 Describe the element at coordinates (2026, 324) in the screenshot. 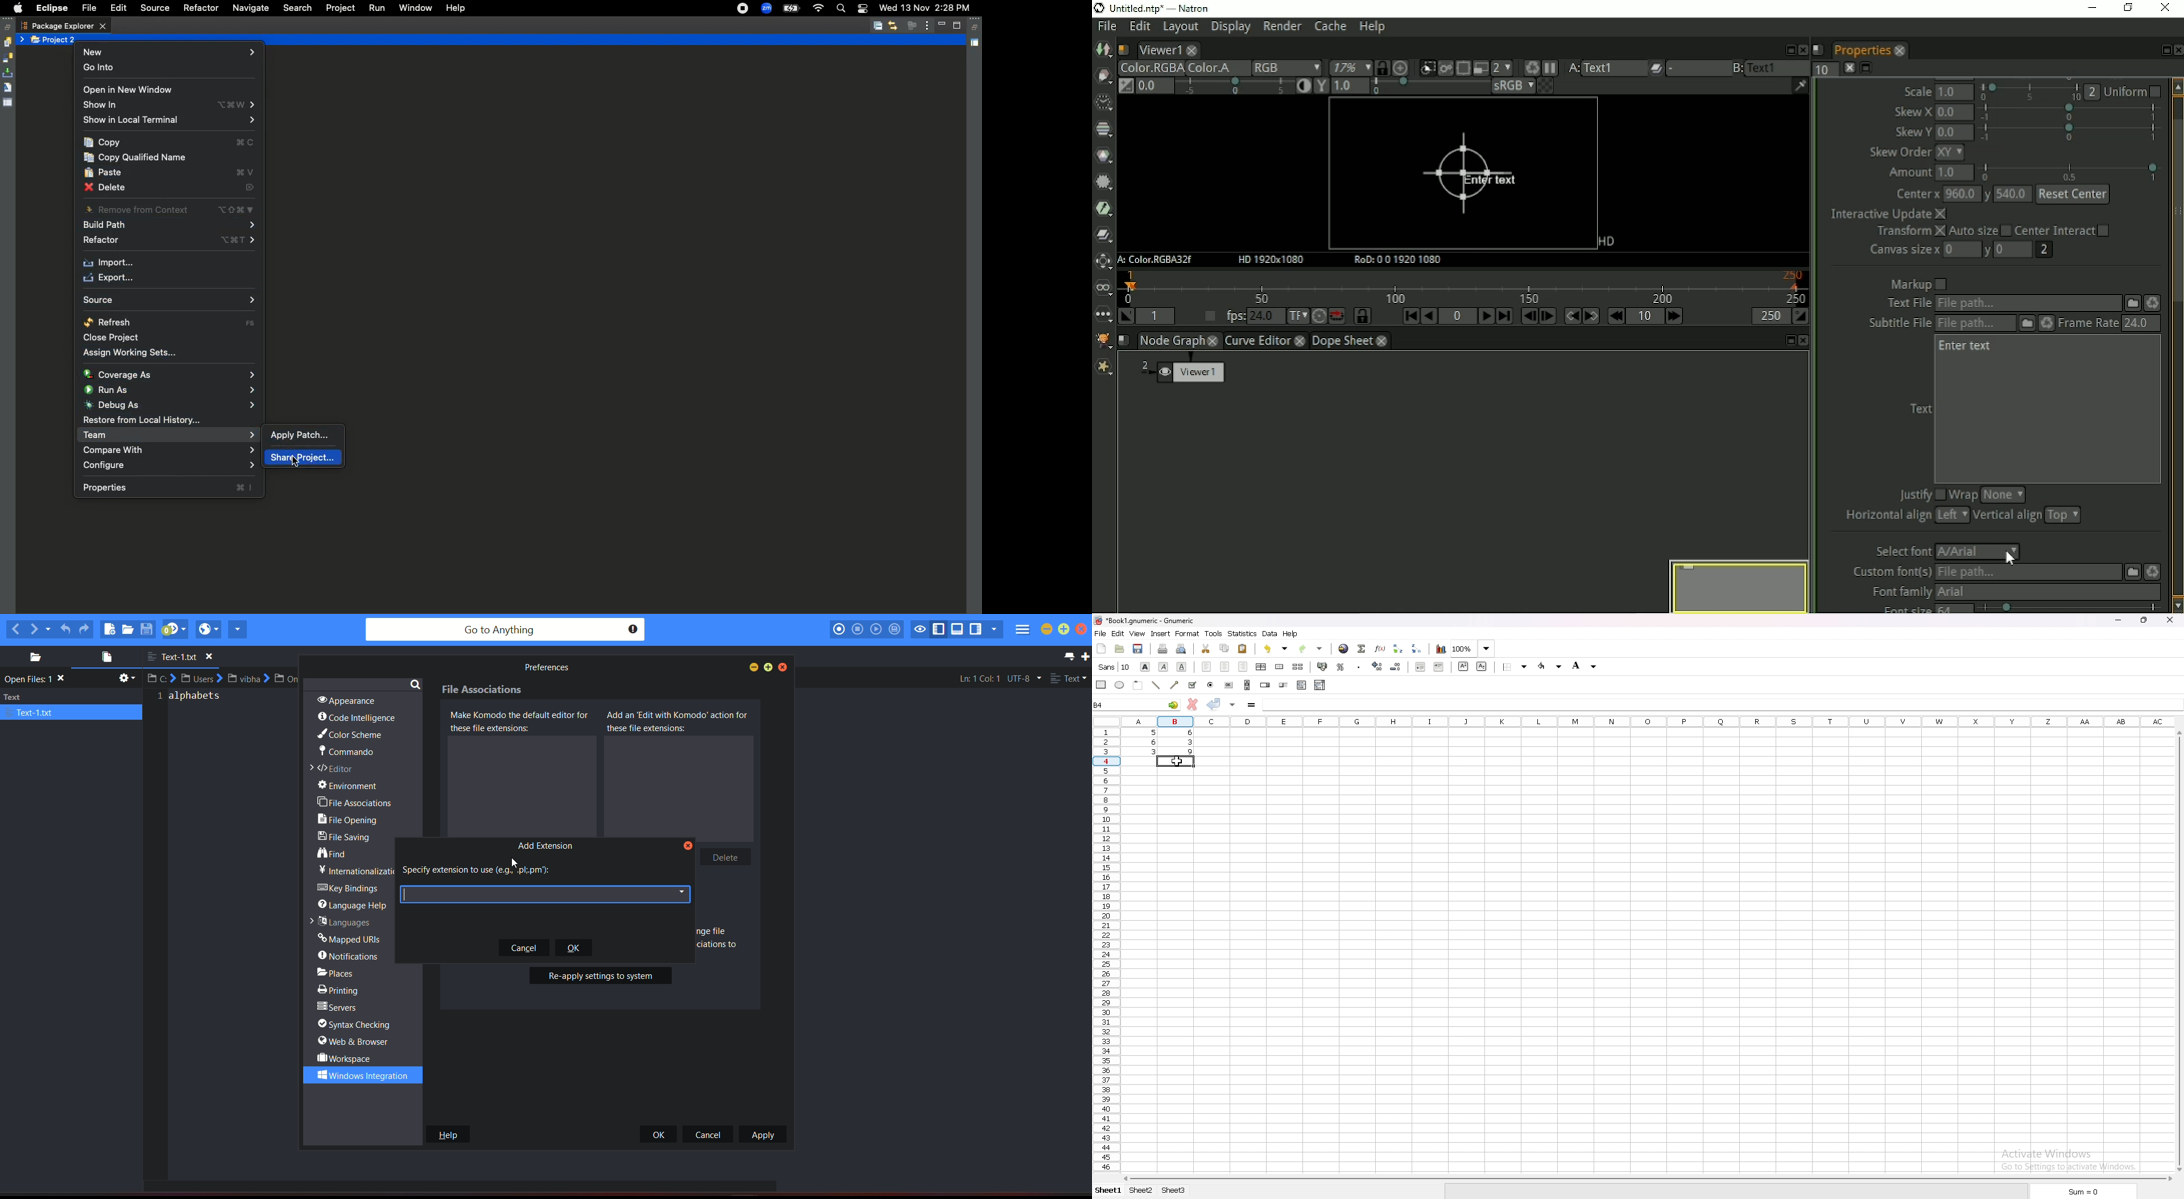

I see `Subtitle` at that location.